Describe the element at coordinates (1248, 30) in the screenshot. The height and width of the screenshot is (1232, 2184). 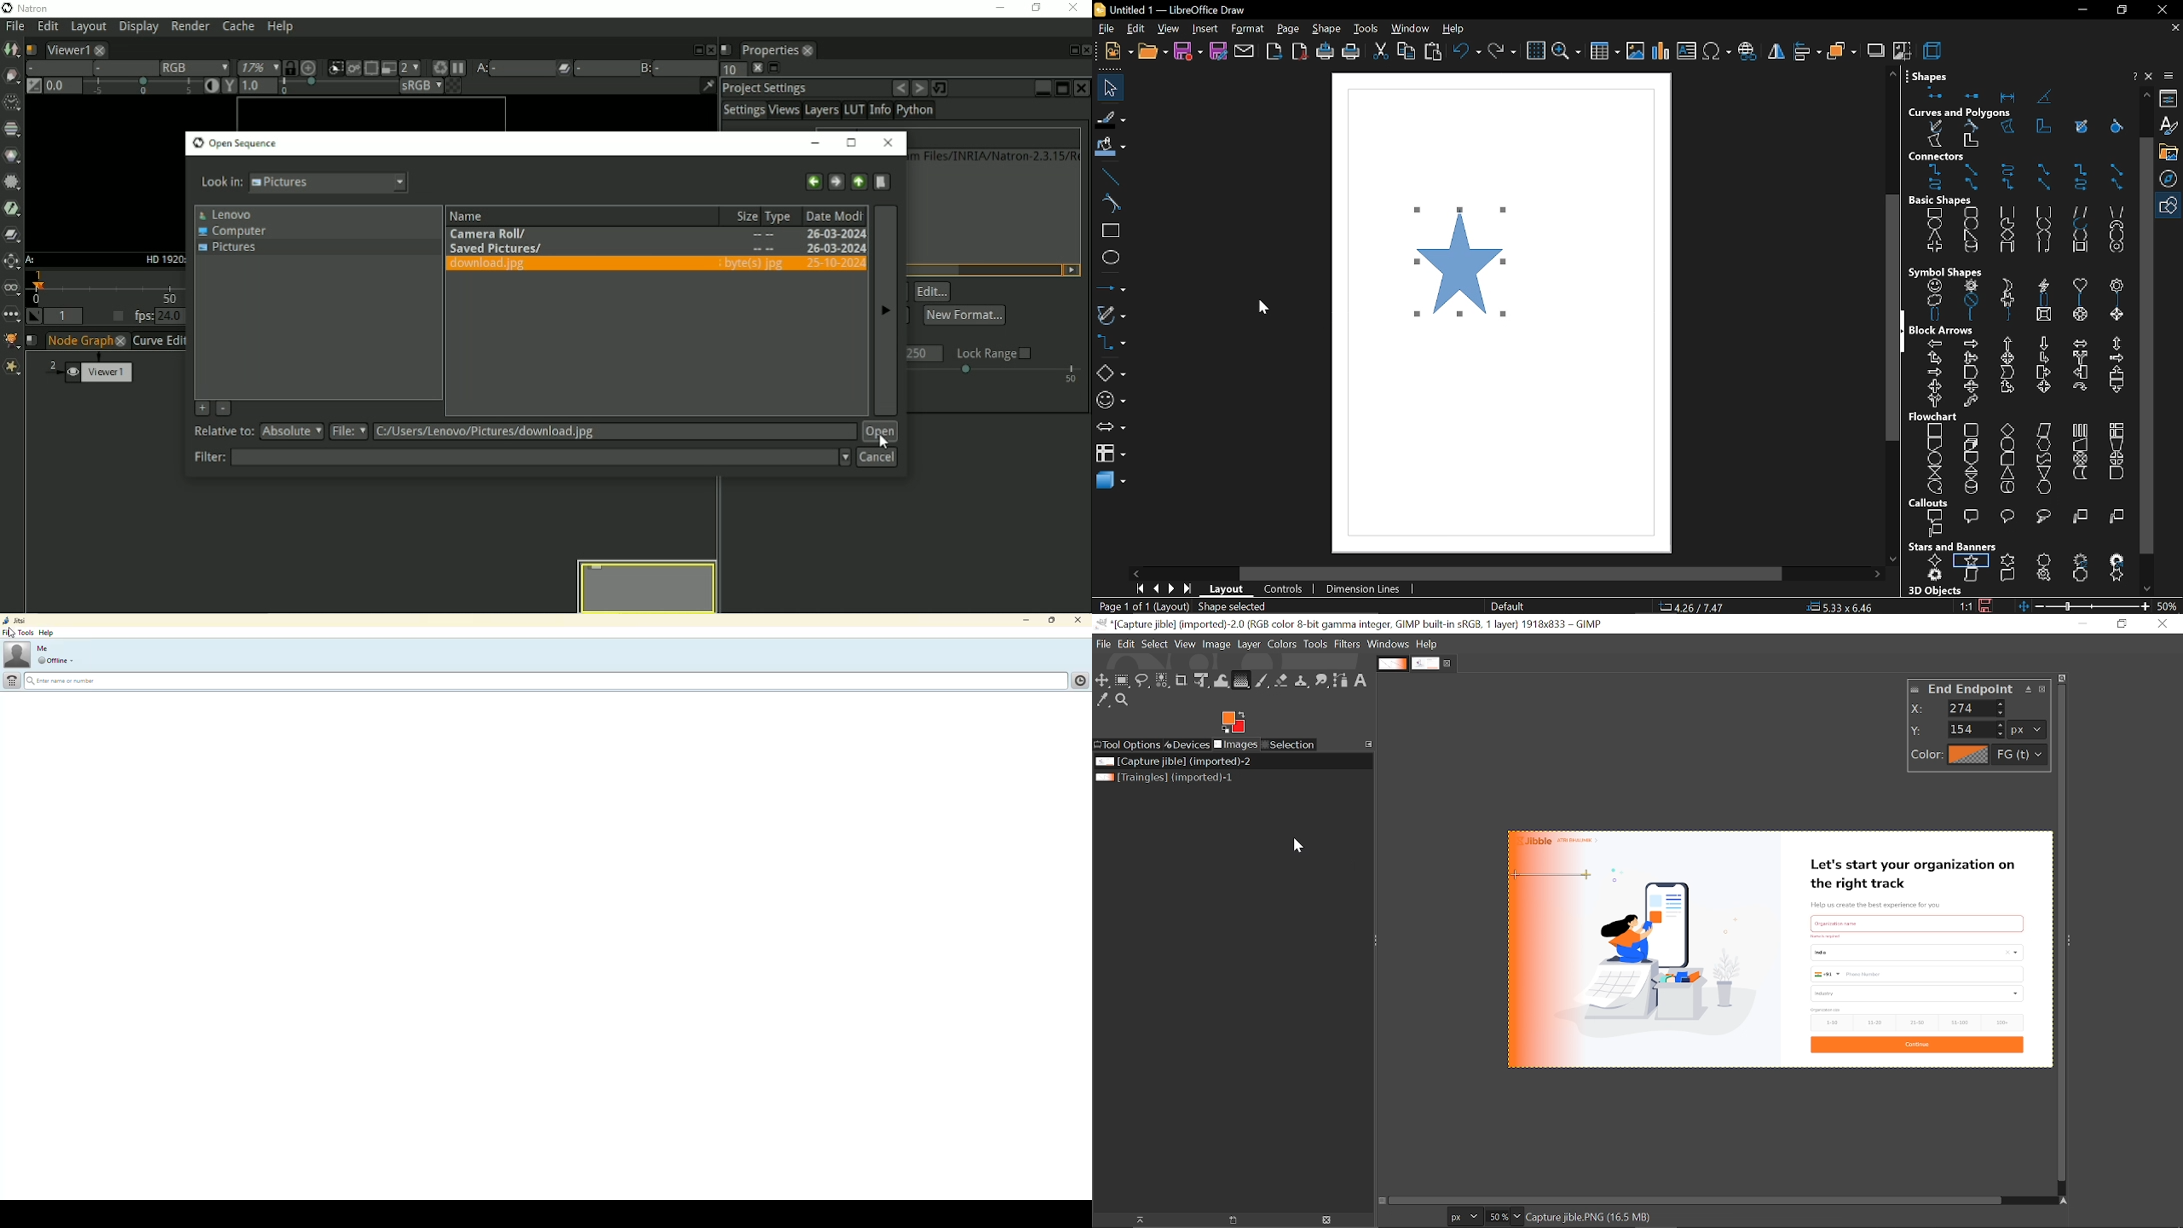
I see `format` at that location.